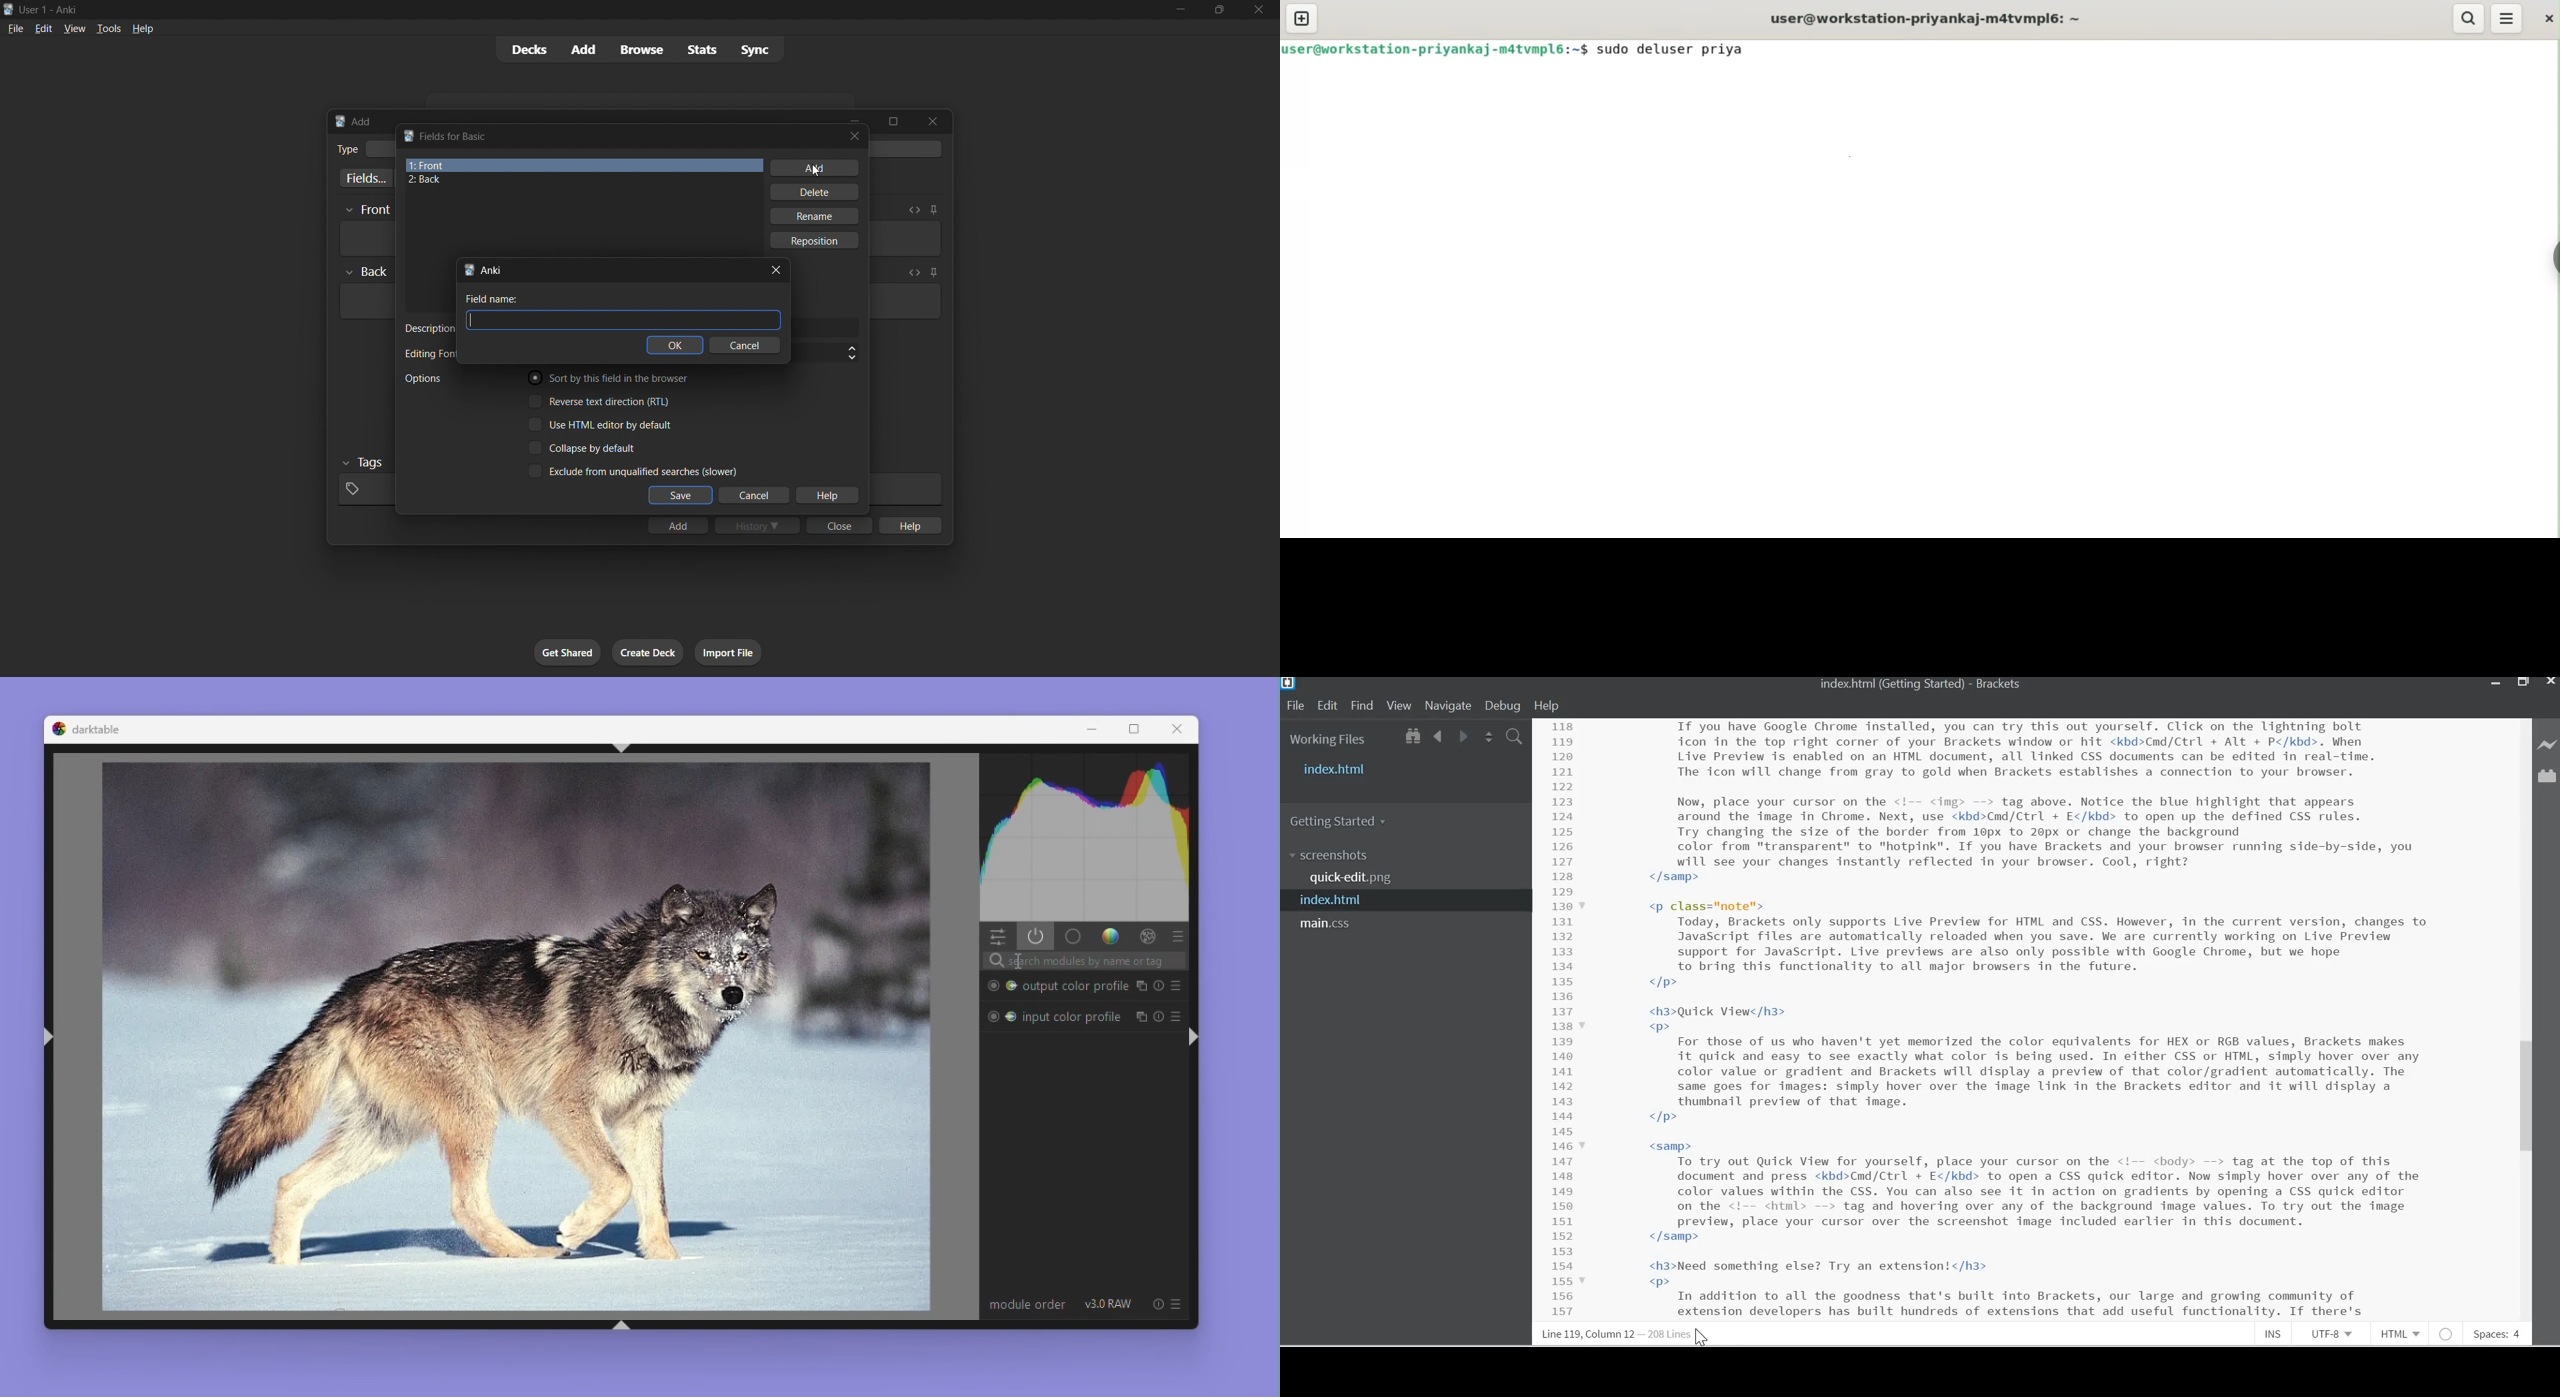 This screenshot has height=1400, width=2576. I want to click on browse, so click(641, 49).